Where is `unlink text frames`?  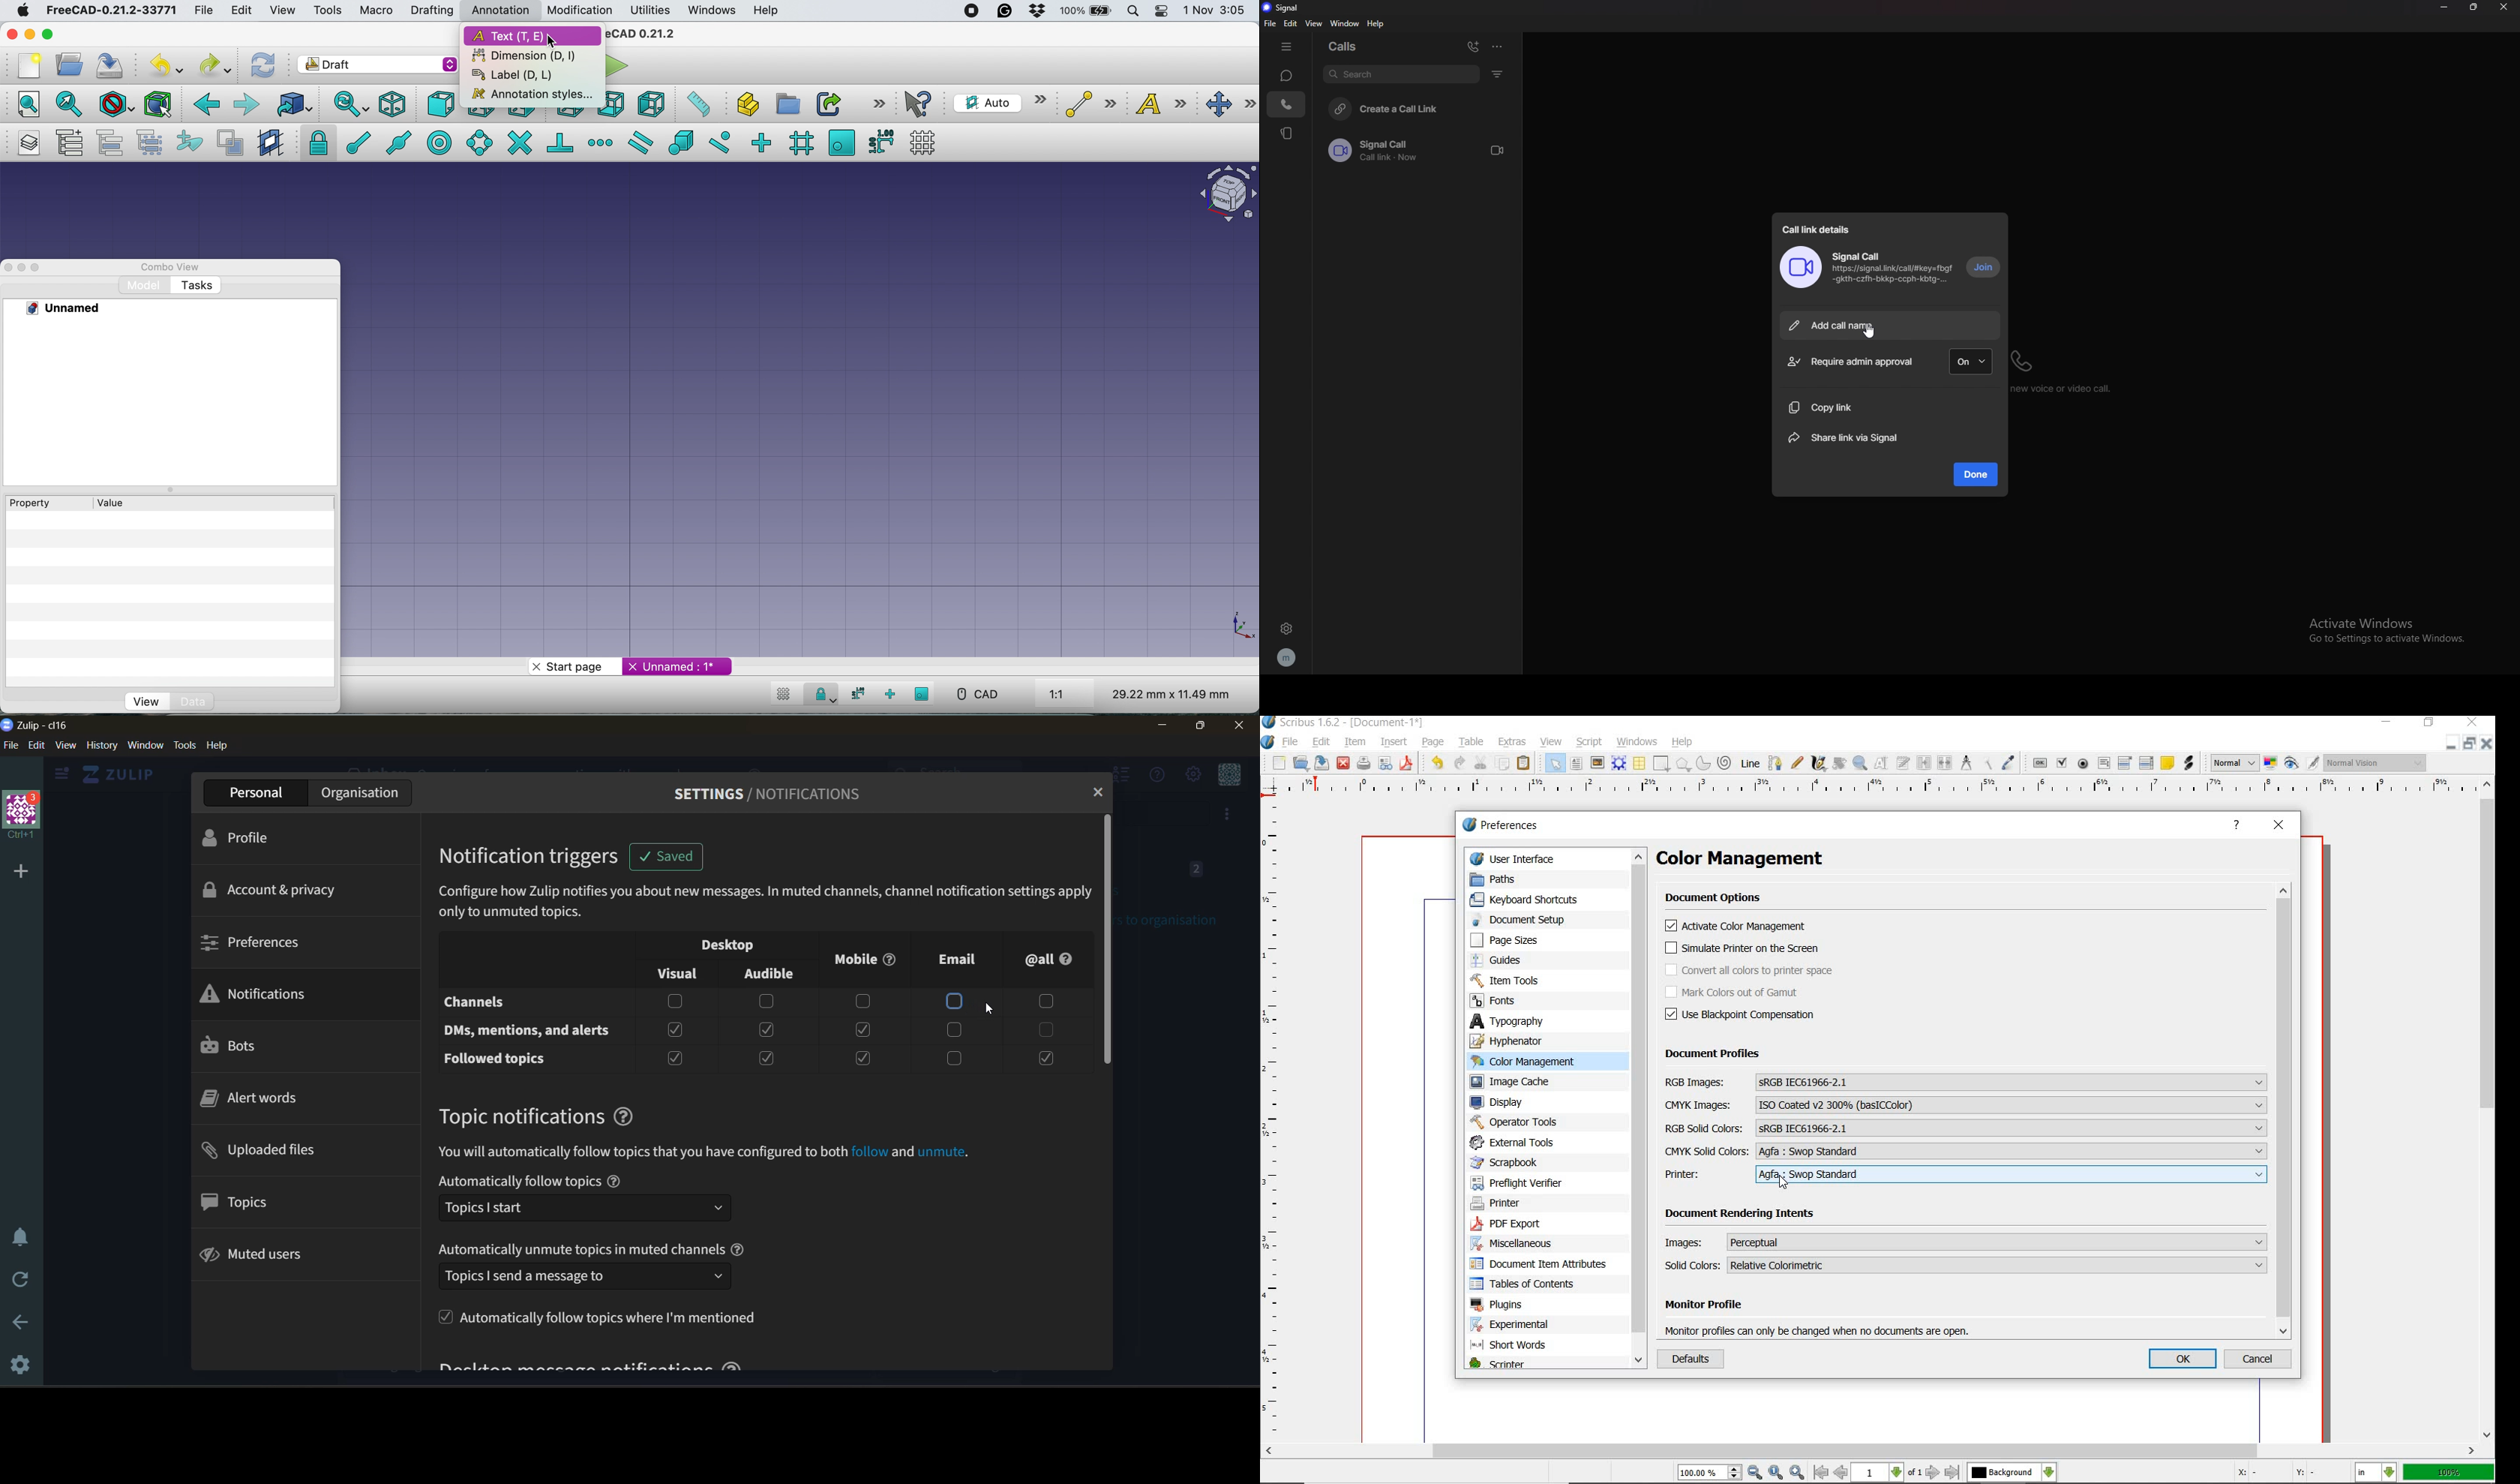
unlink text frames is located at coordinates (1944, 764).